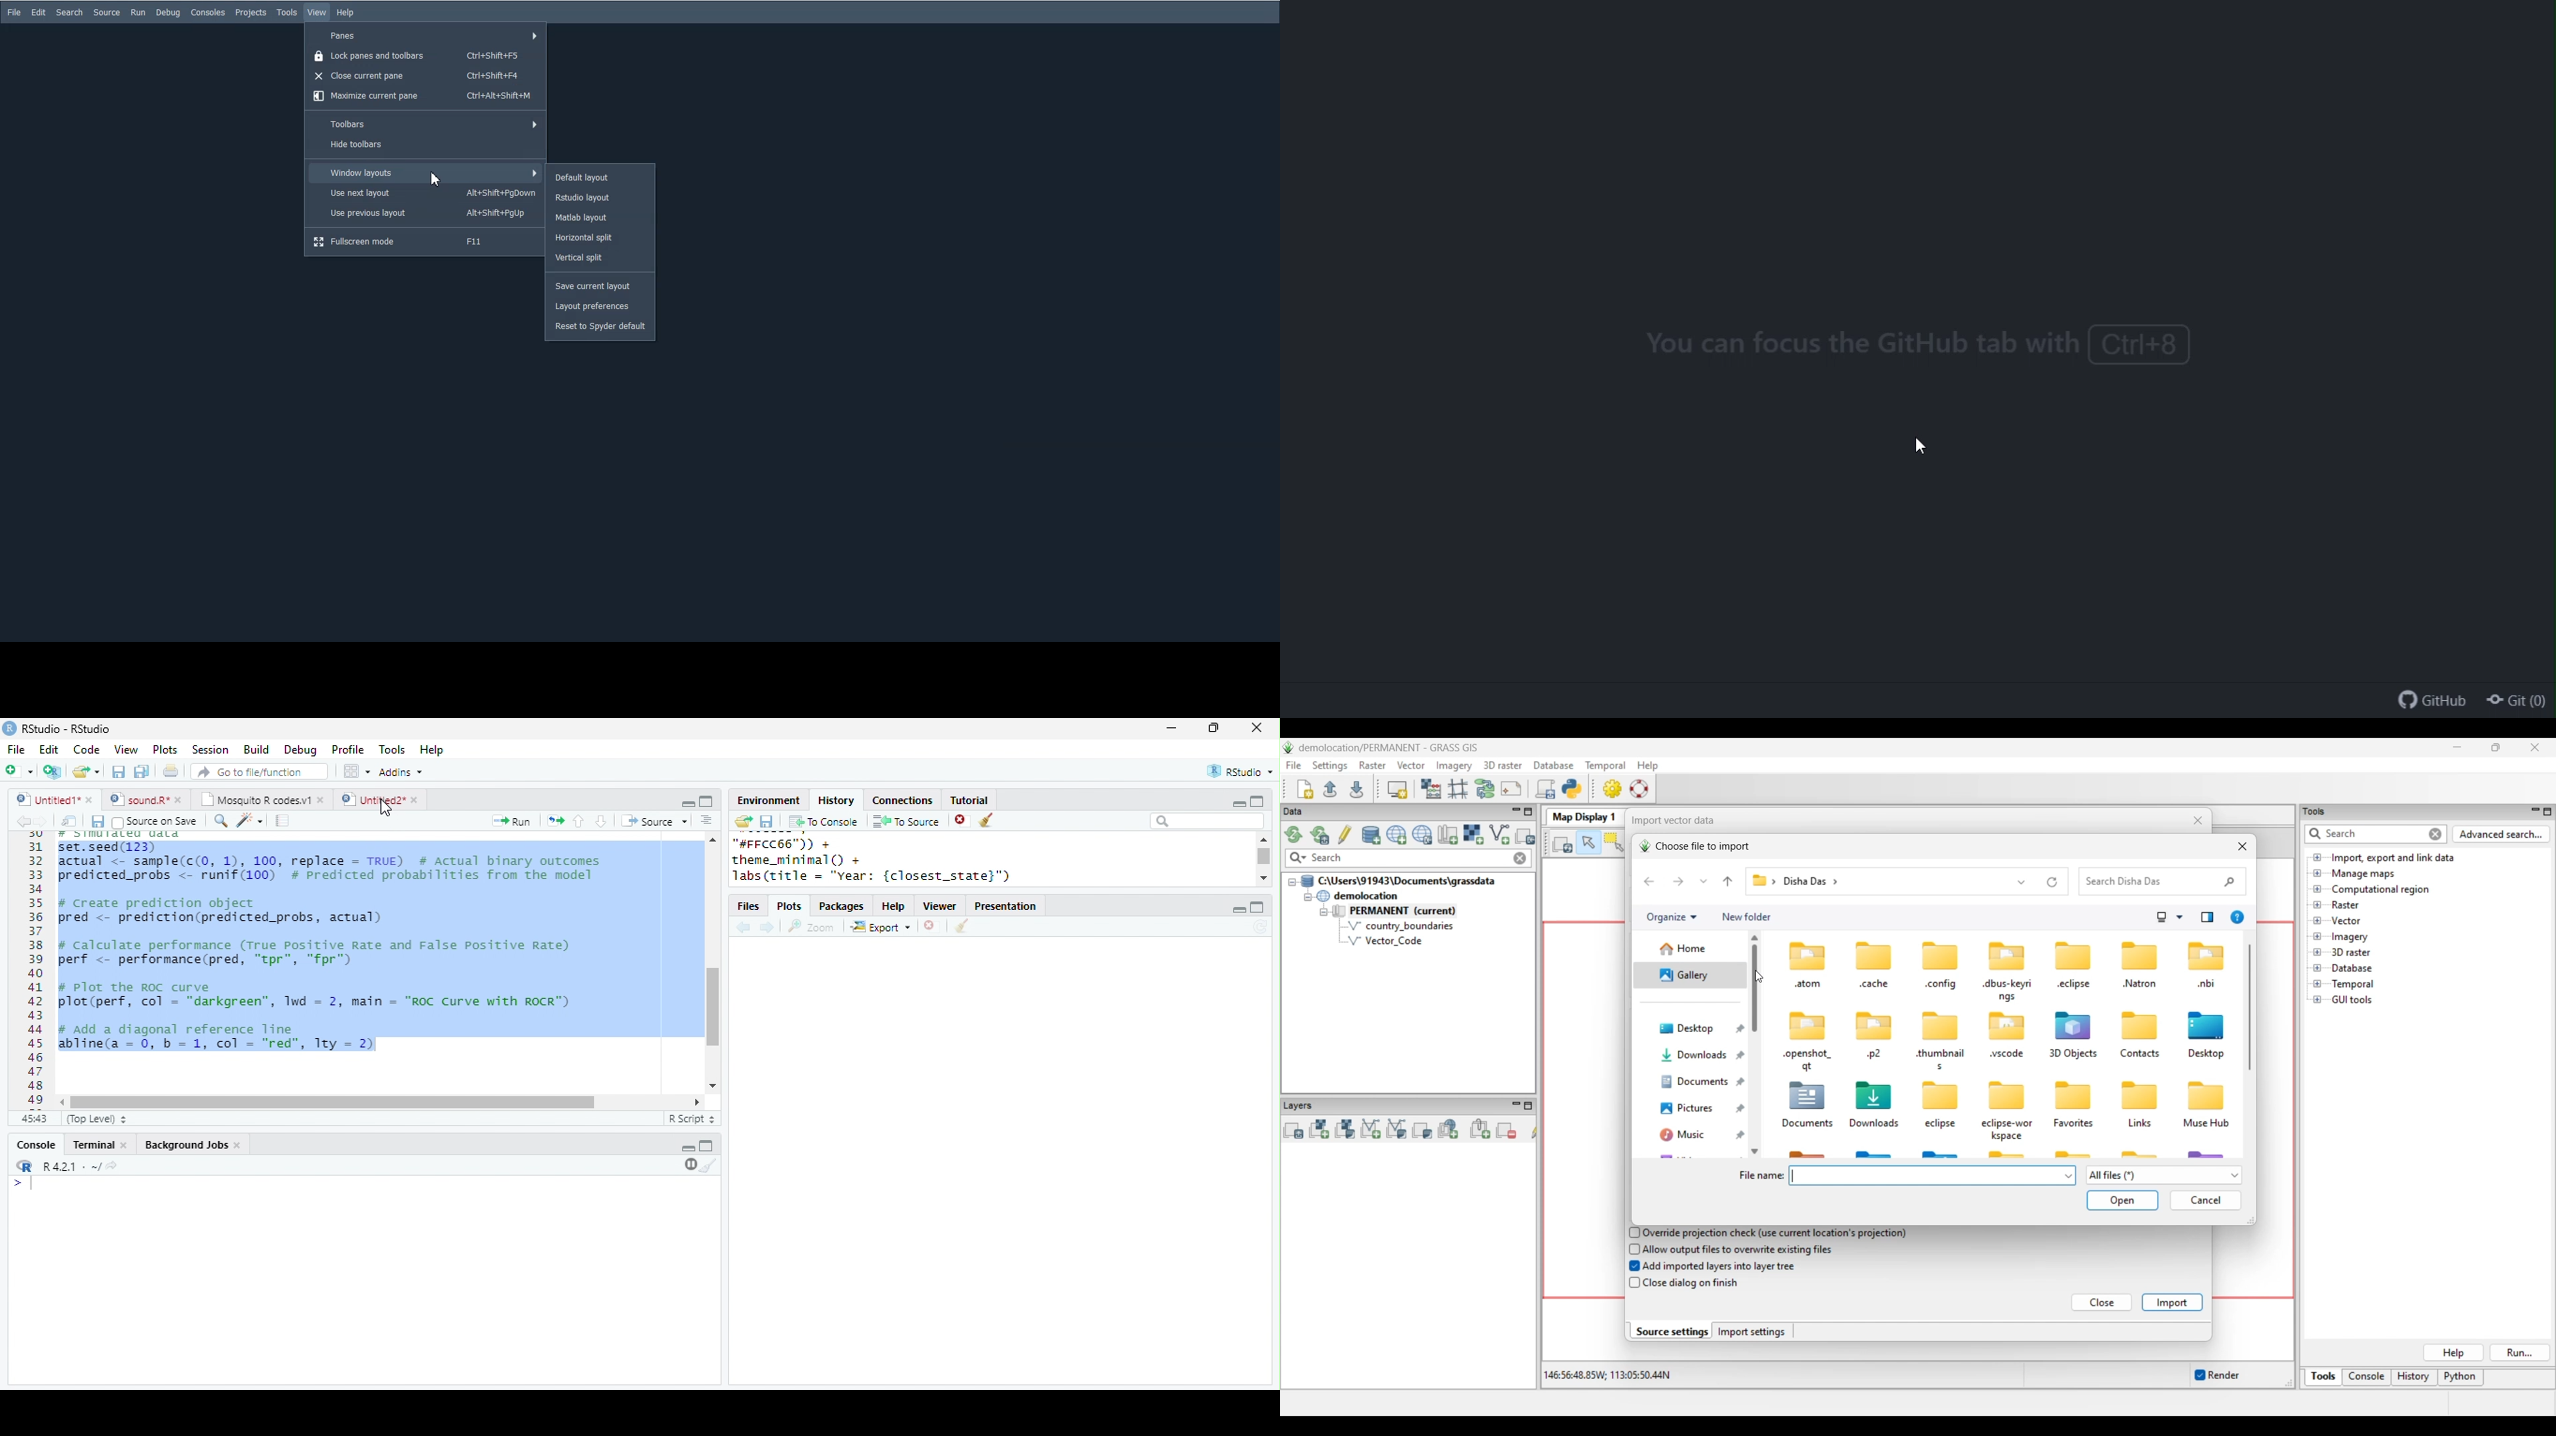  Describe the element at coordinates (91, 1146) in the screenshot. I see `terminal` at that location.